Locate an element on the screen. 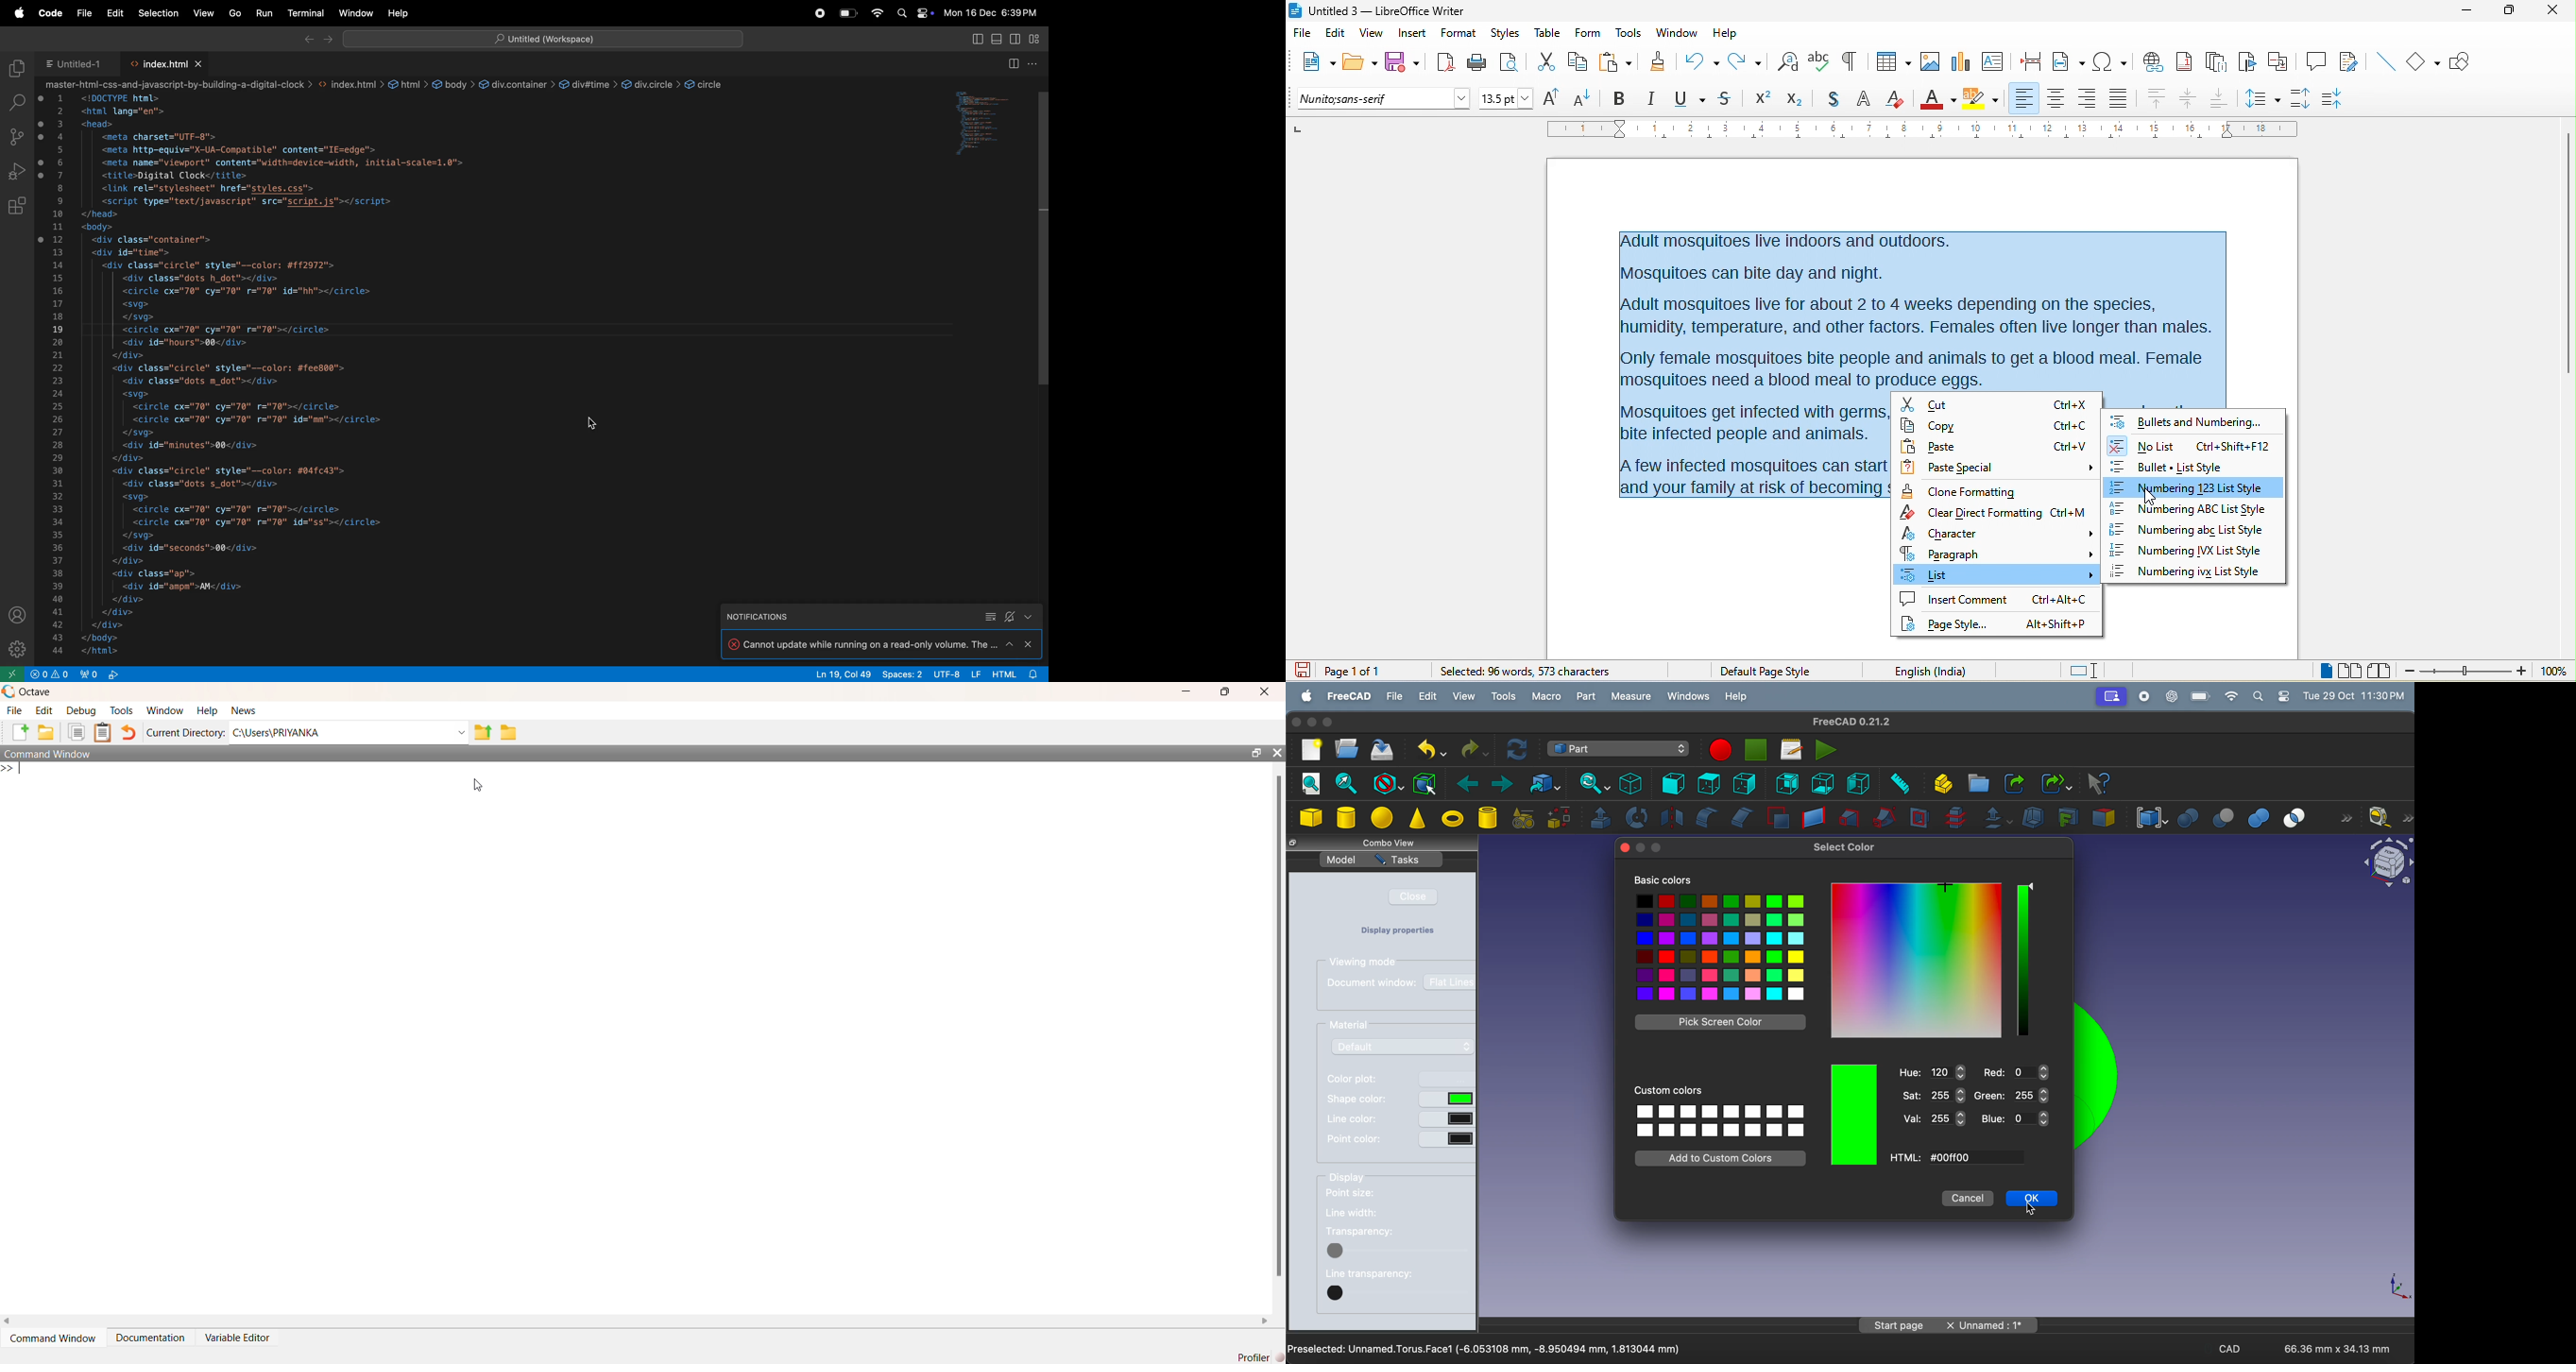 The width and height of the screenshot is (2576, 1372). minimize is located at coordinates (1641, 847).